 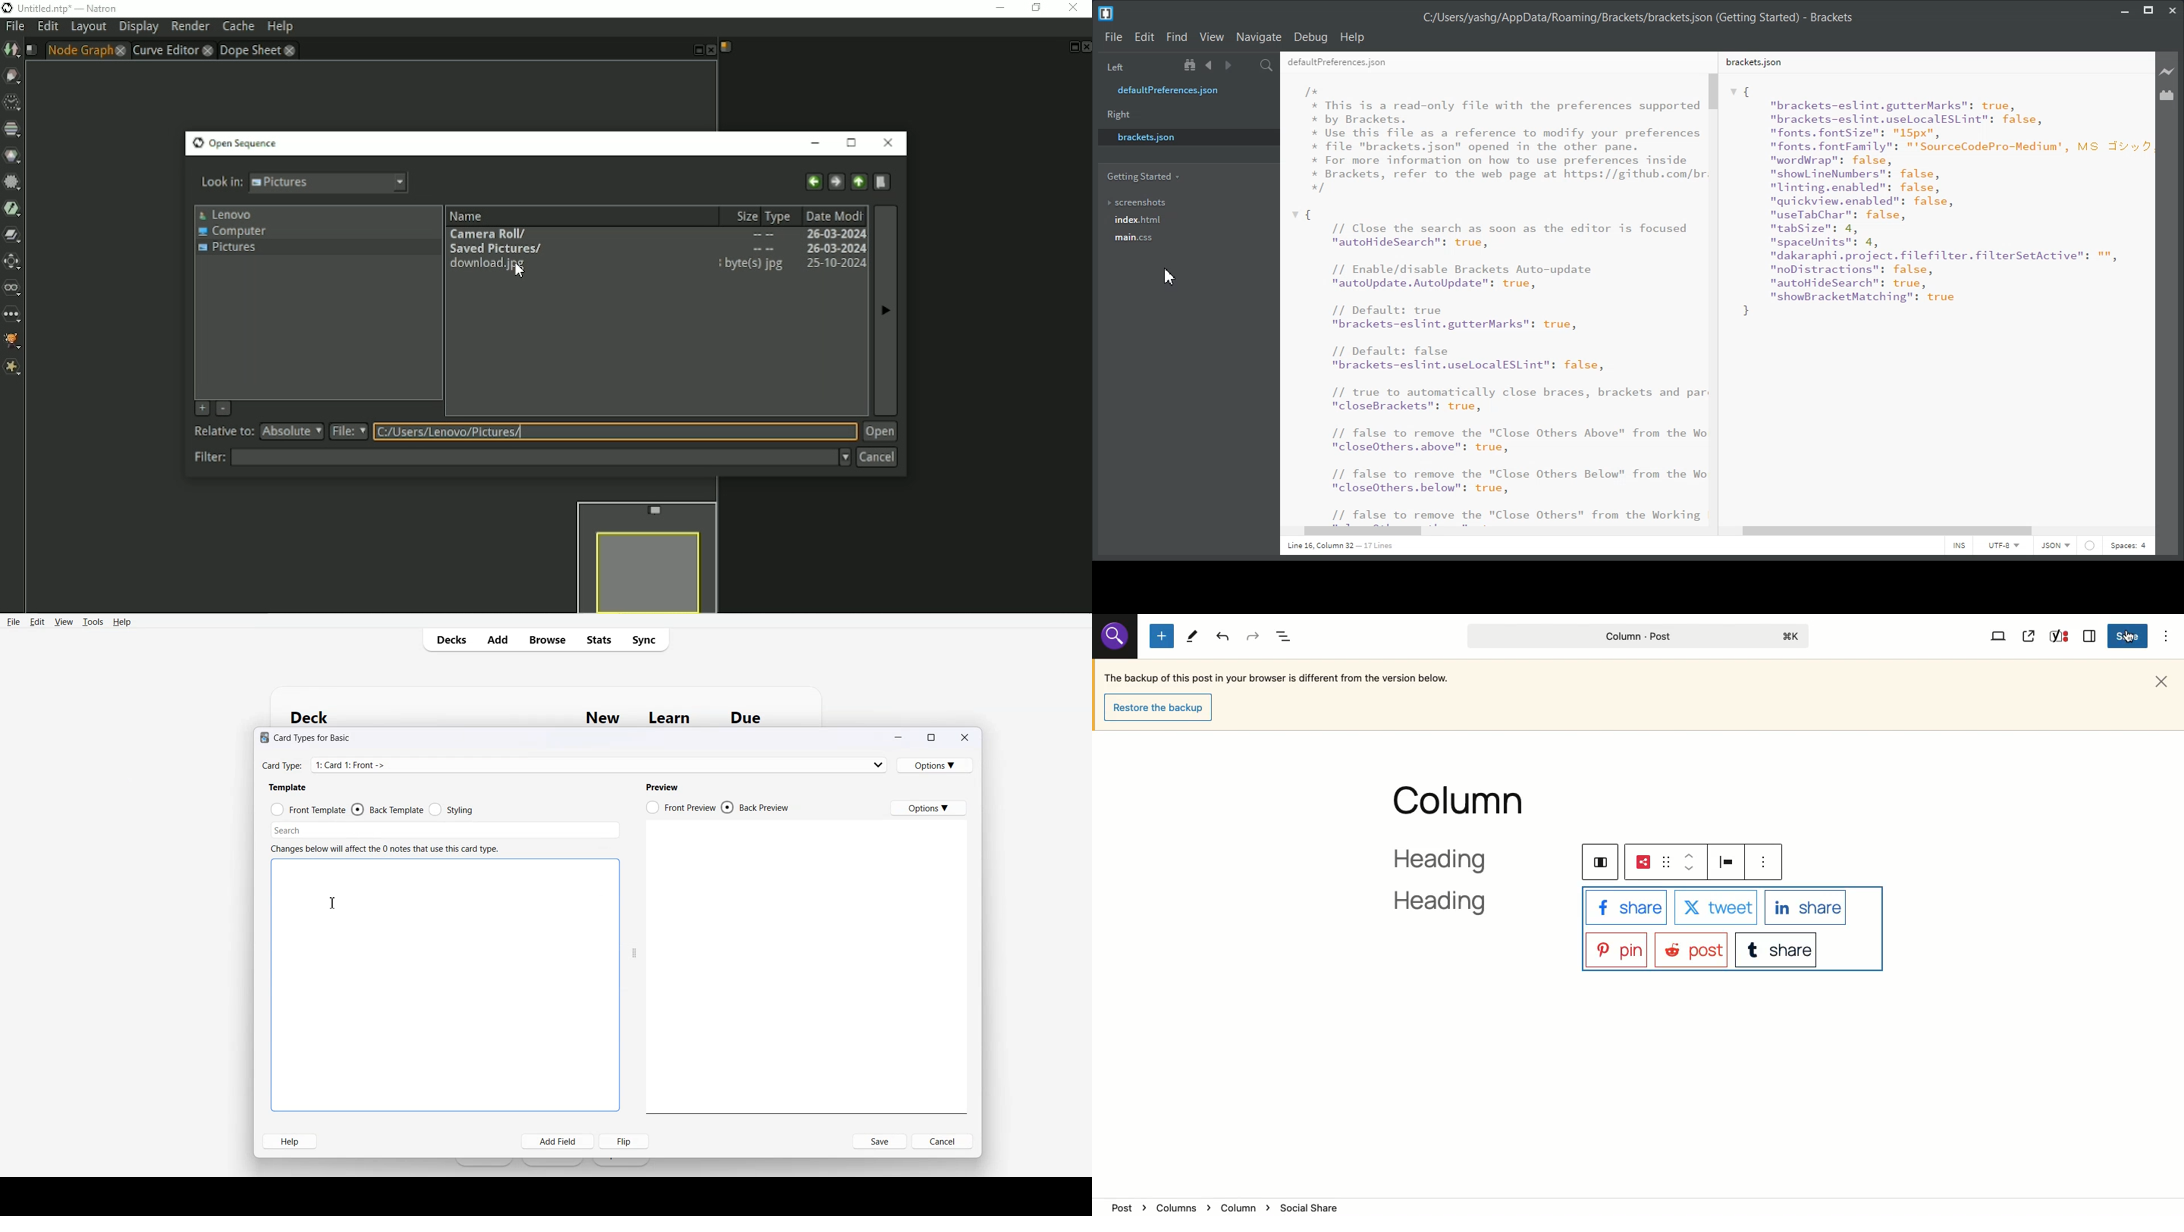 I want to click on Yoast, so click(x=2057, y=638).